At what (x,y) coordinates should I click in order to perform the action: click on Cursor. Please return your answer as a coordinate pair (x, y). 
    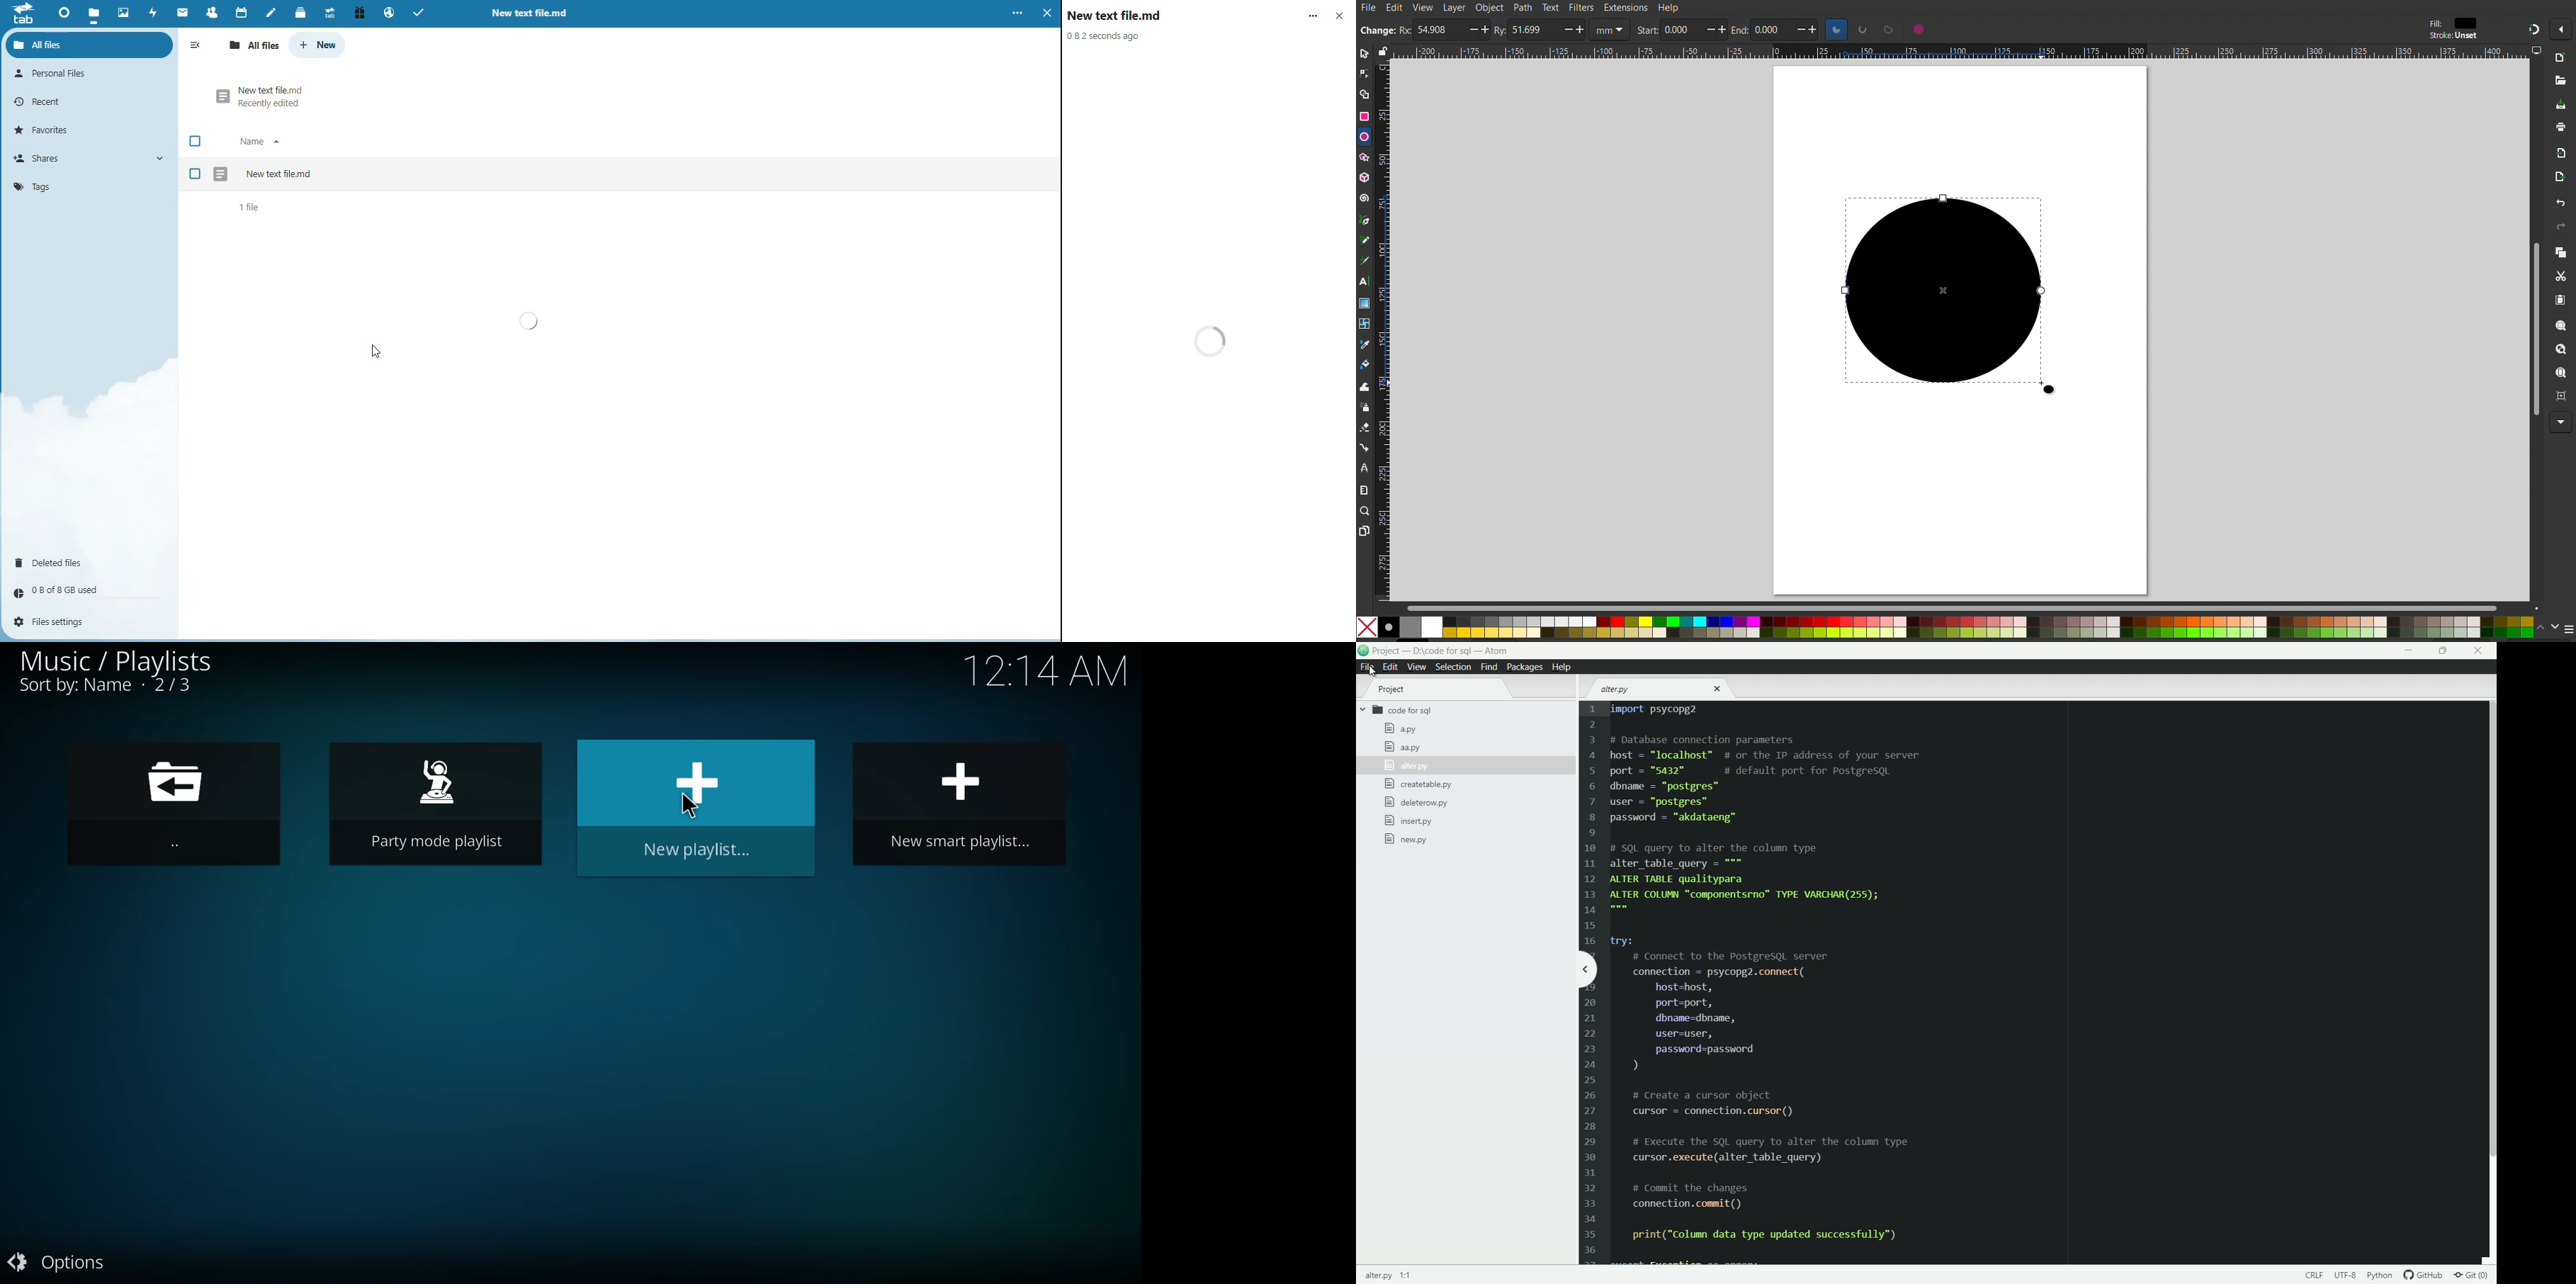
    Looking at the image, I should click on (375, 350).